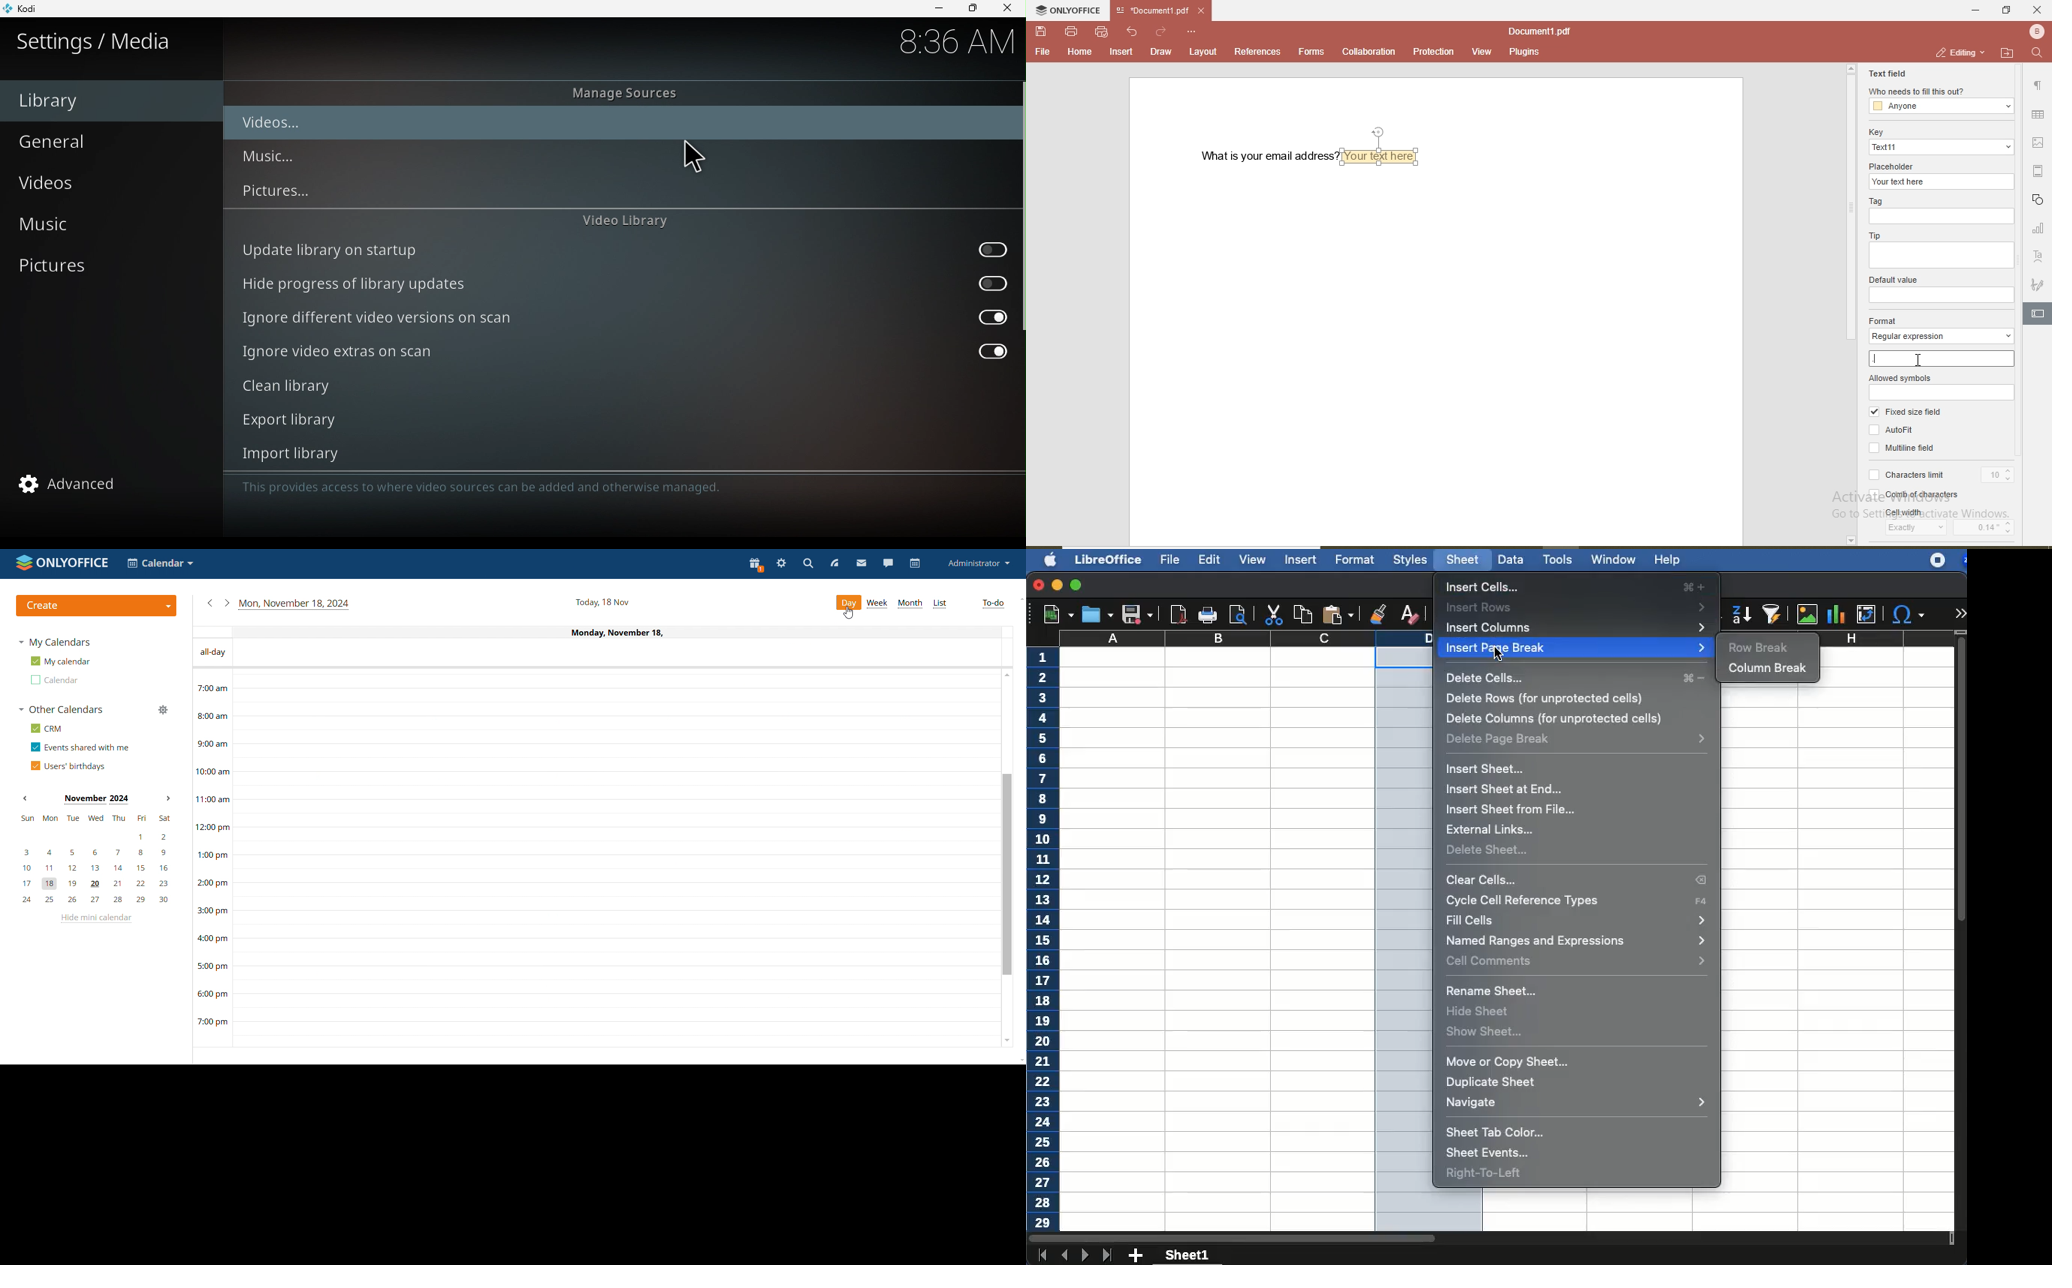  I want to click on page down, so click(1850, 542).